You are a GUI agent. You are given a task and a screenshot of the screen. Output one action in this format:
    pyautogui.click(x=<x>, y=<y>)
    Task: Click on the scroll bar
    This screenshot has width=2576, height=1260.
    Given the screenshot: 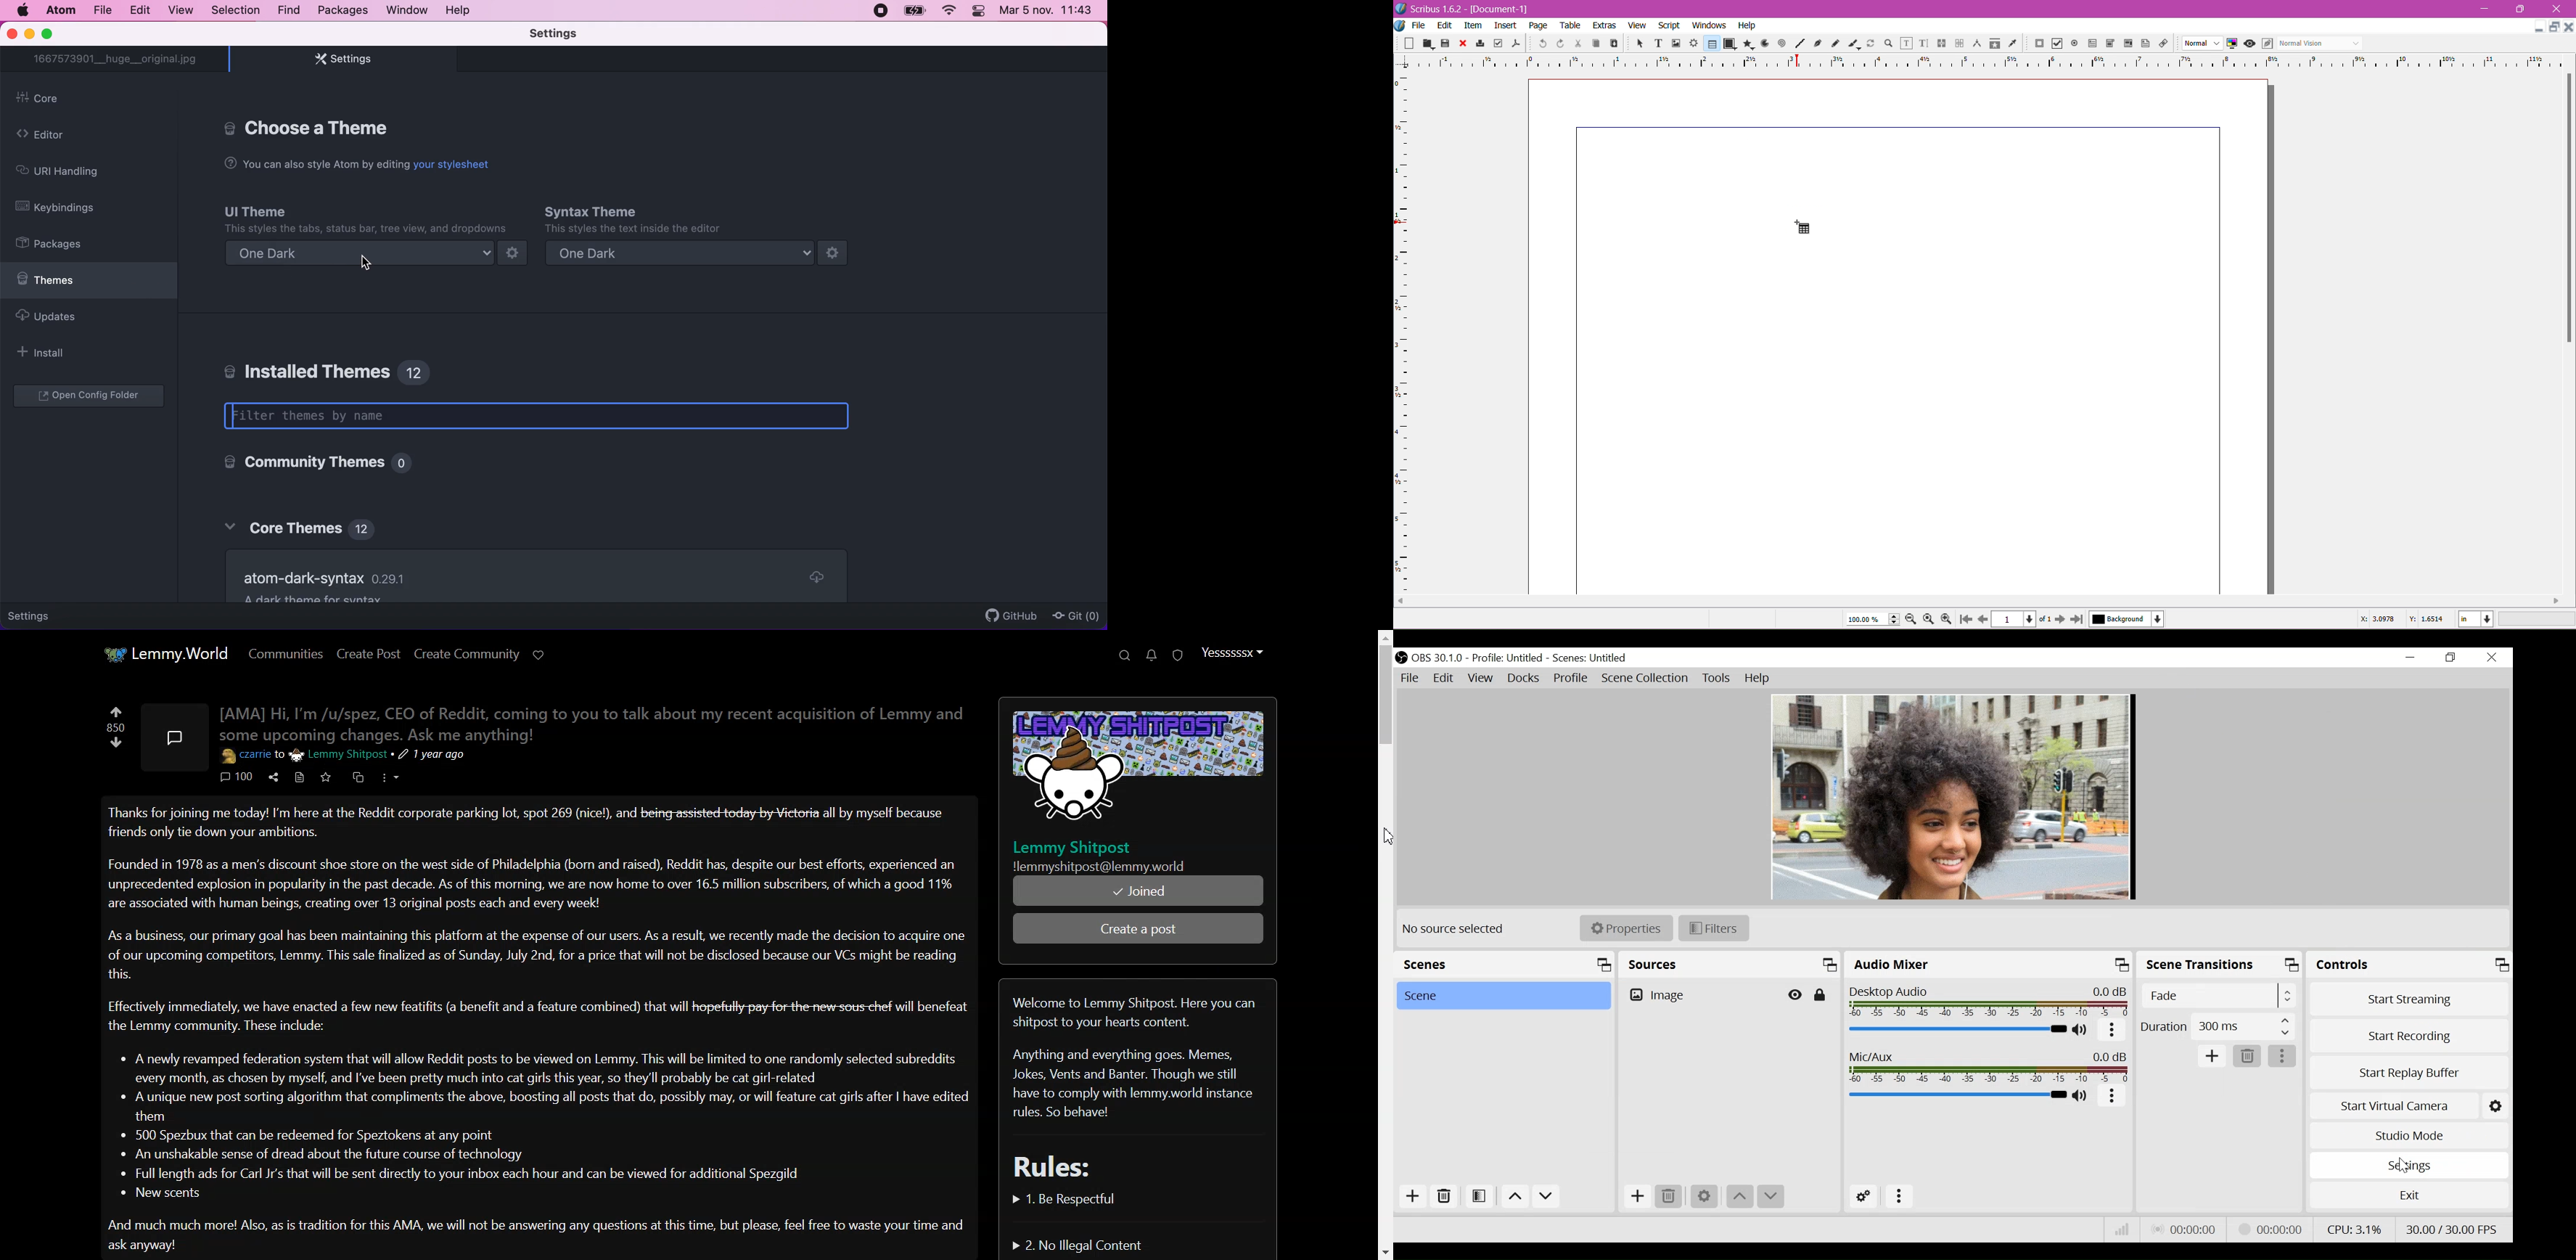 What is the action you would take?
    pyautogui.click(x=1979, y=603)
    